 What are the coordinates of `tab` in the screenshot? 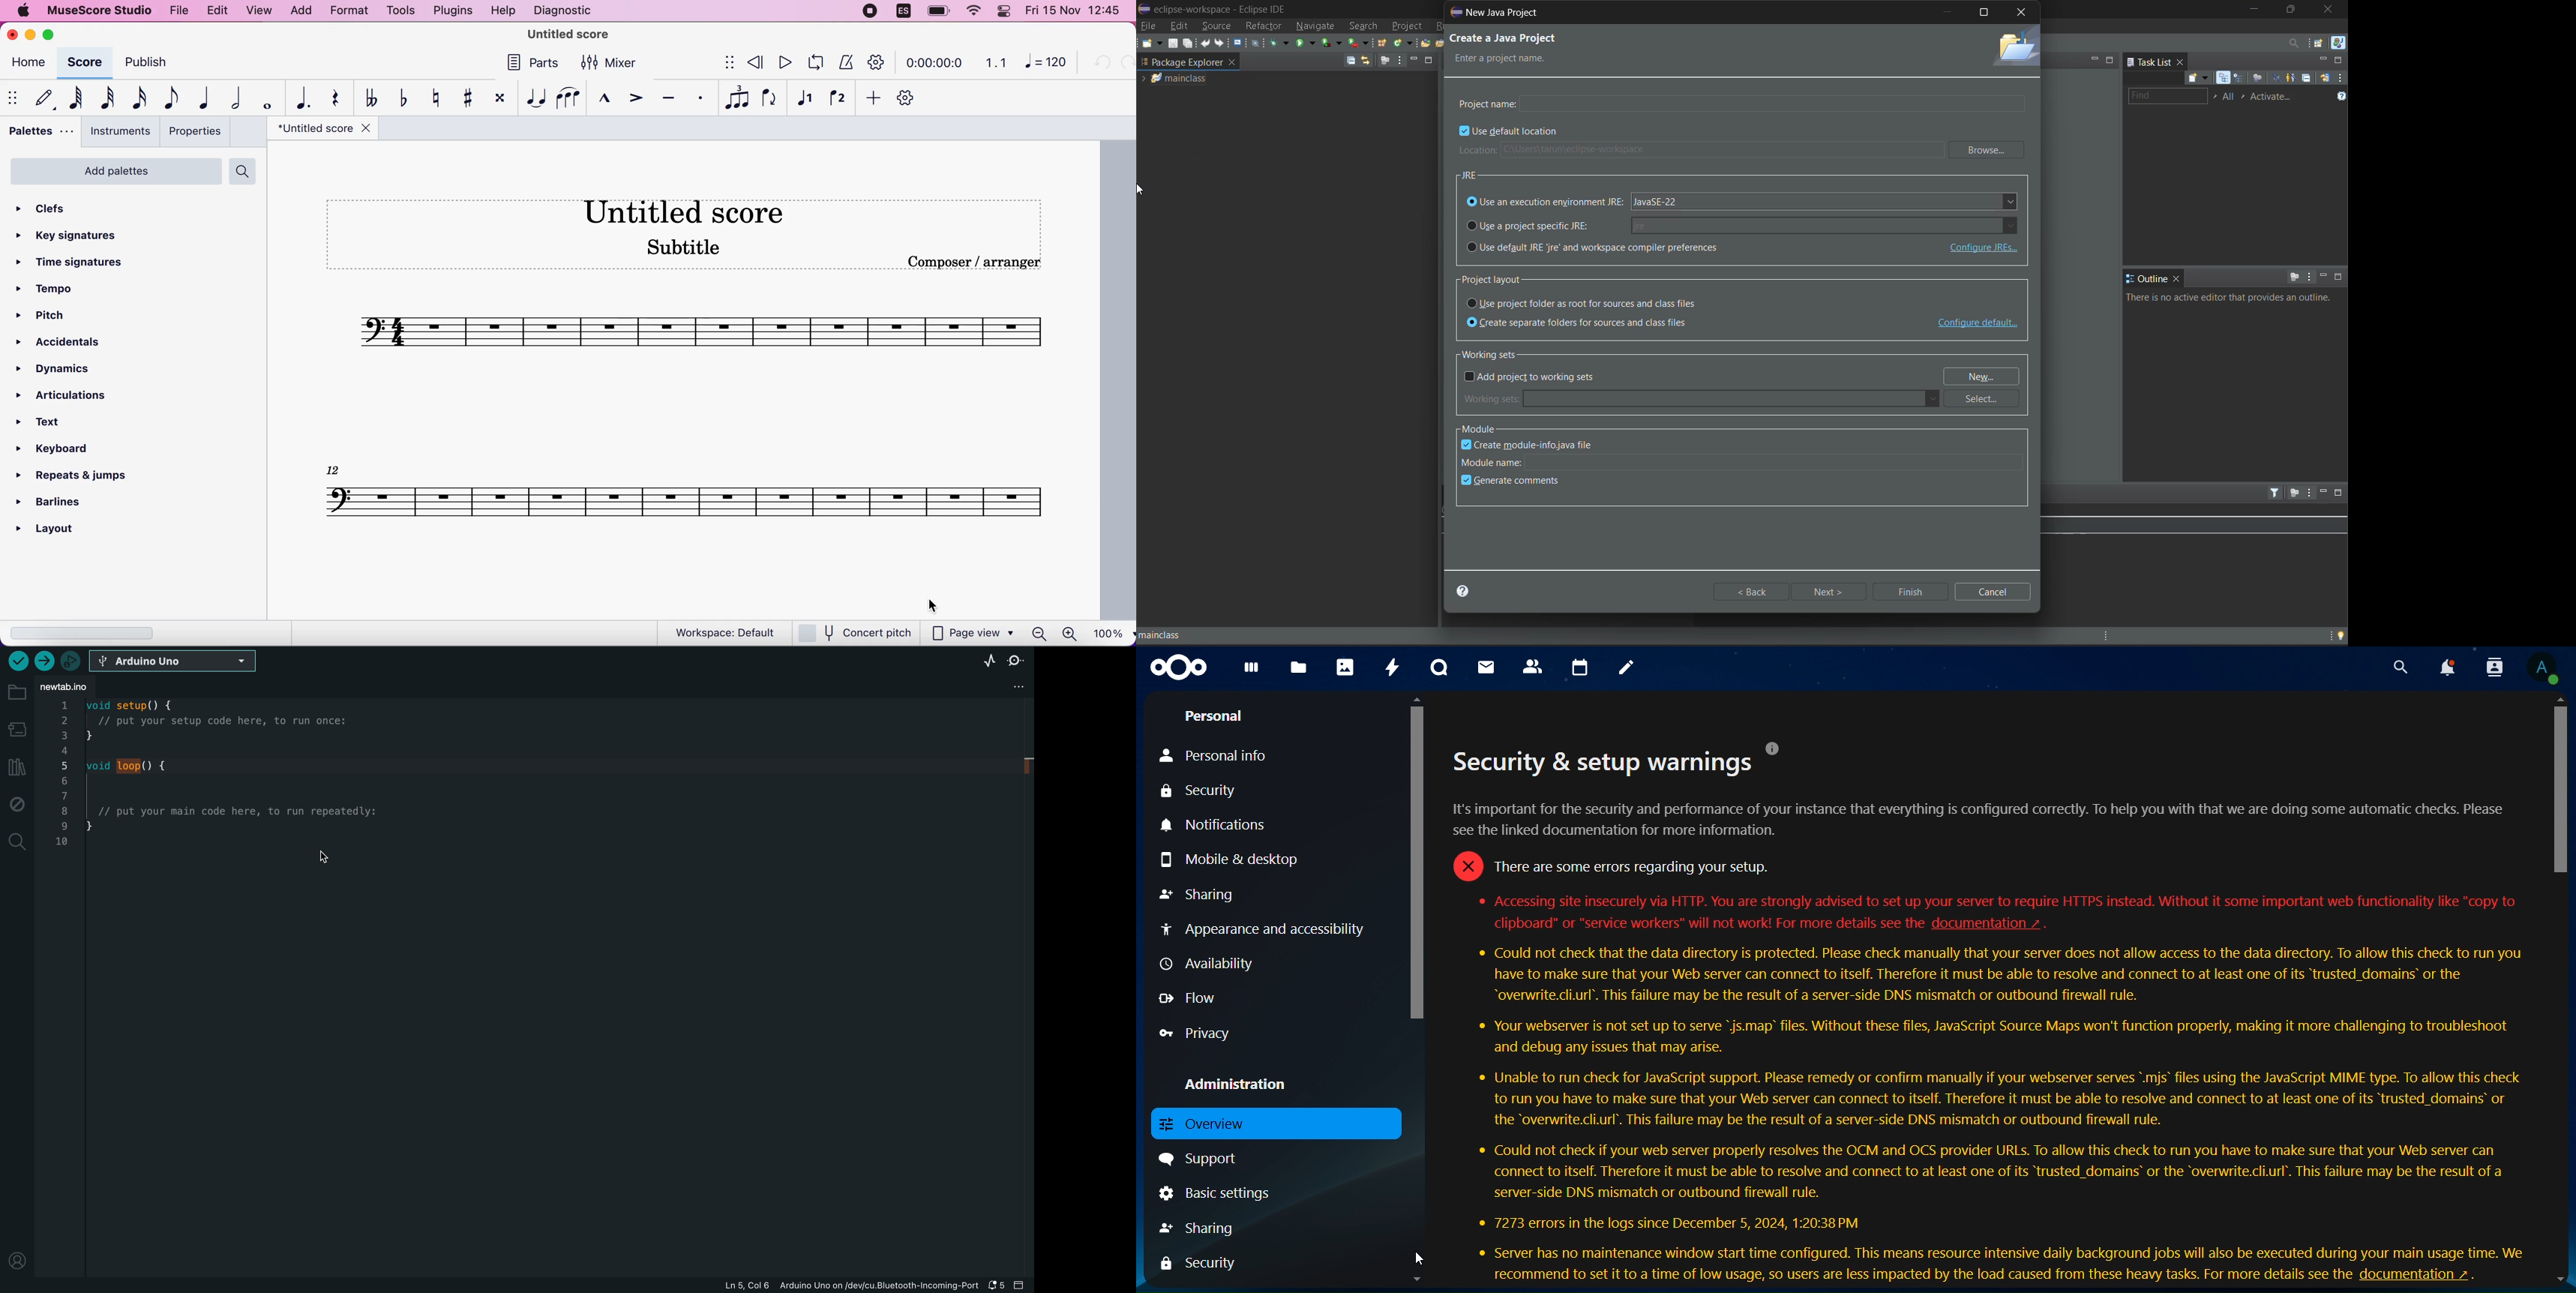 It's located at (326, 127).